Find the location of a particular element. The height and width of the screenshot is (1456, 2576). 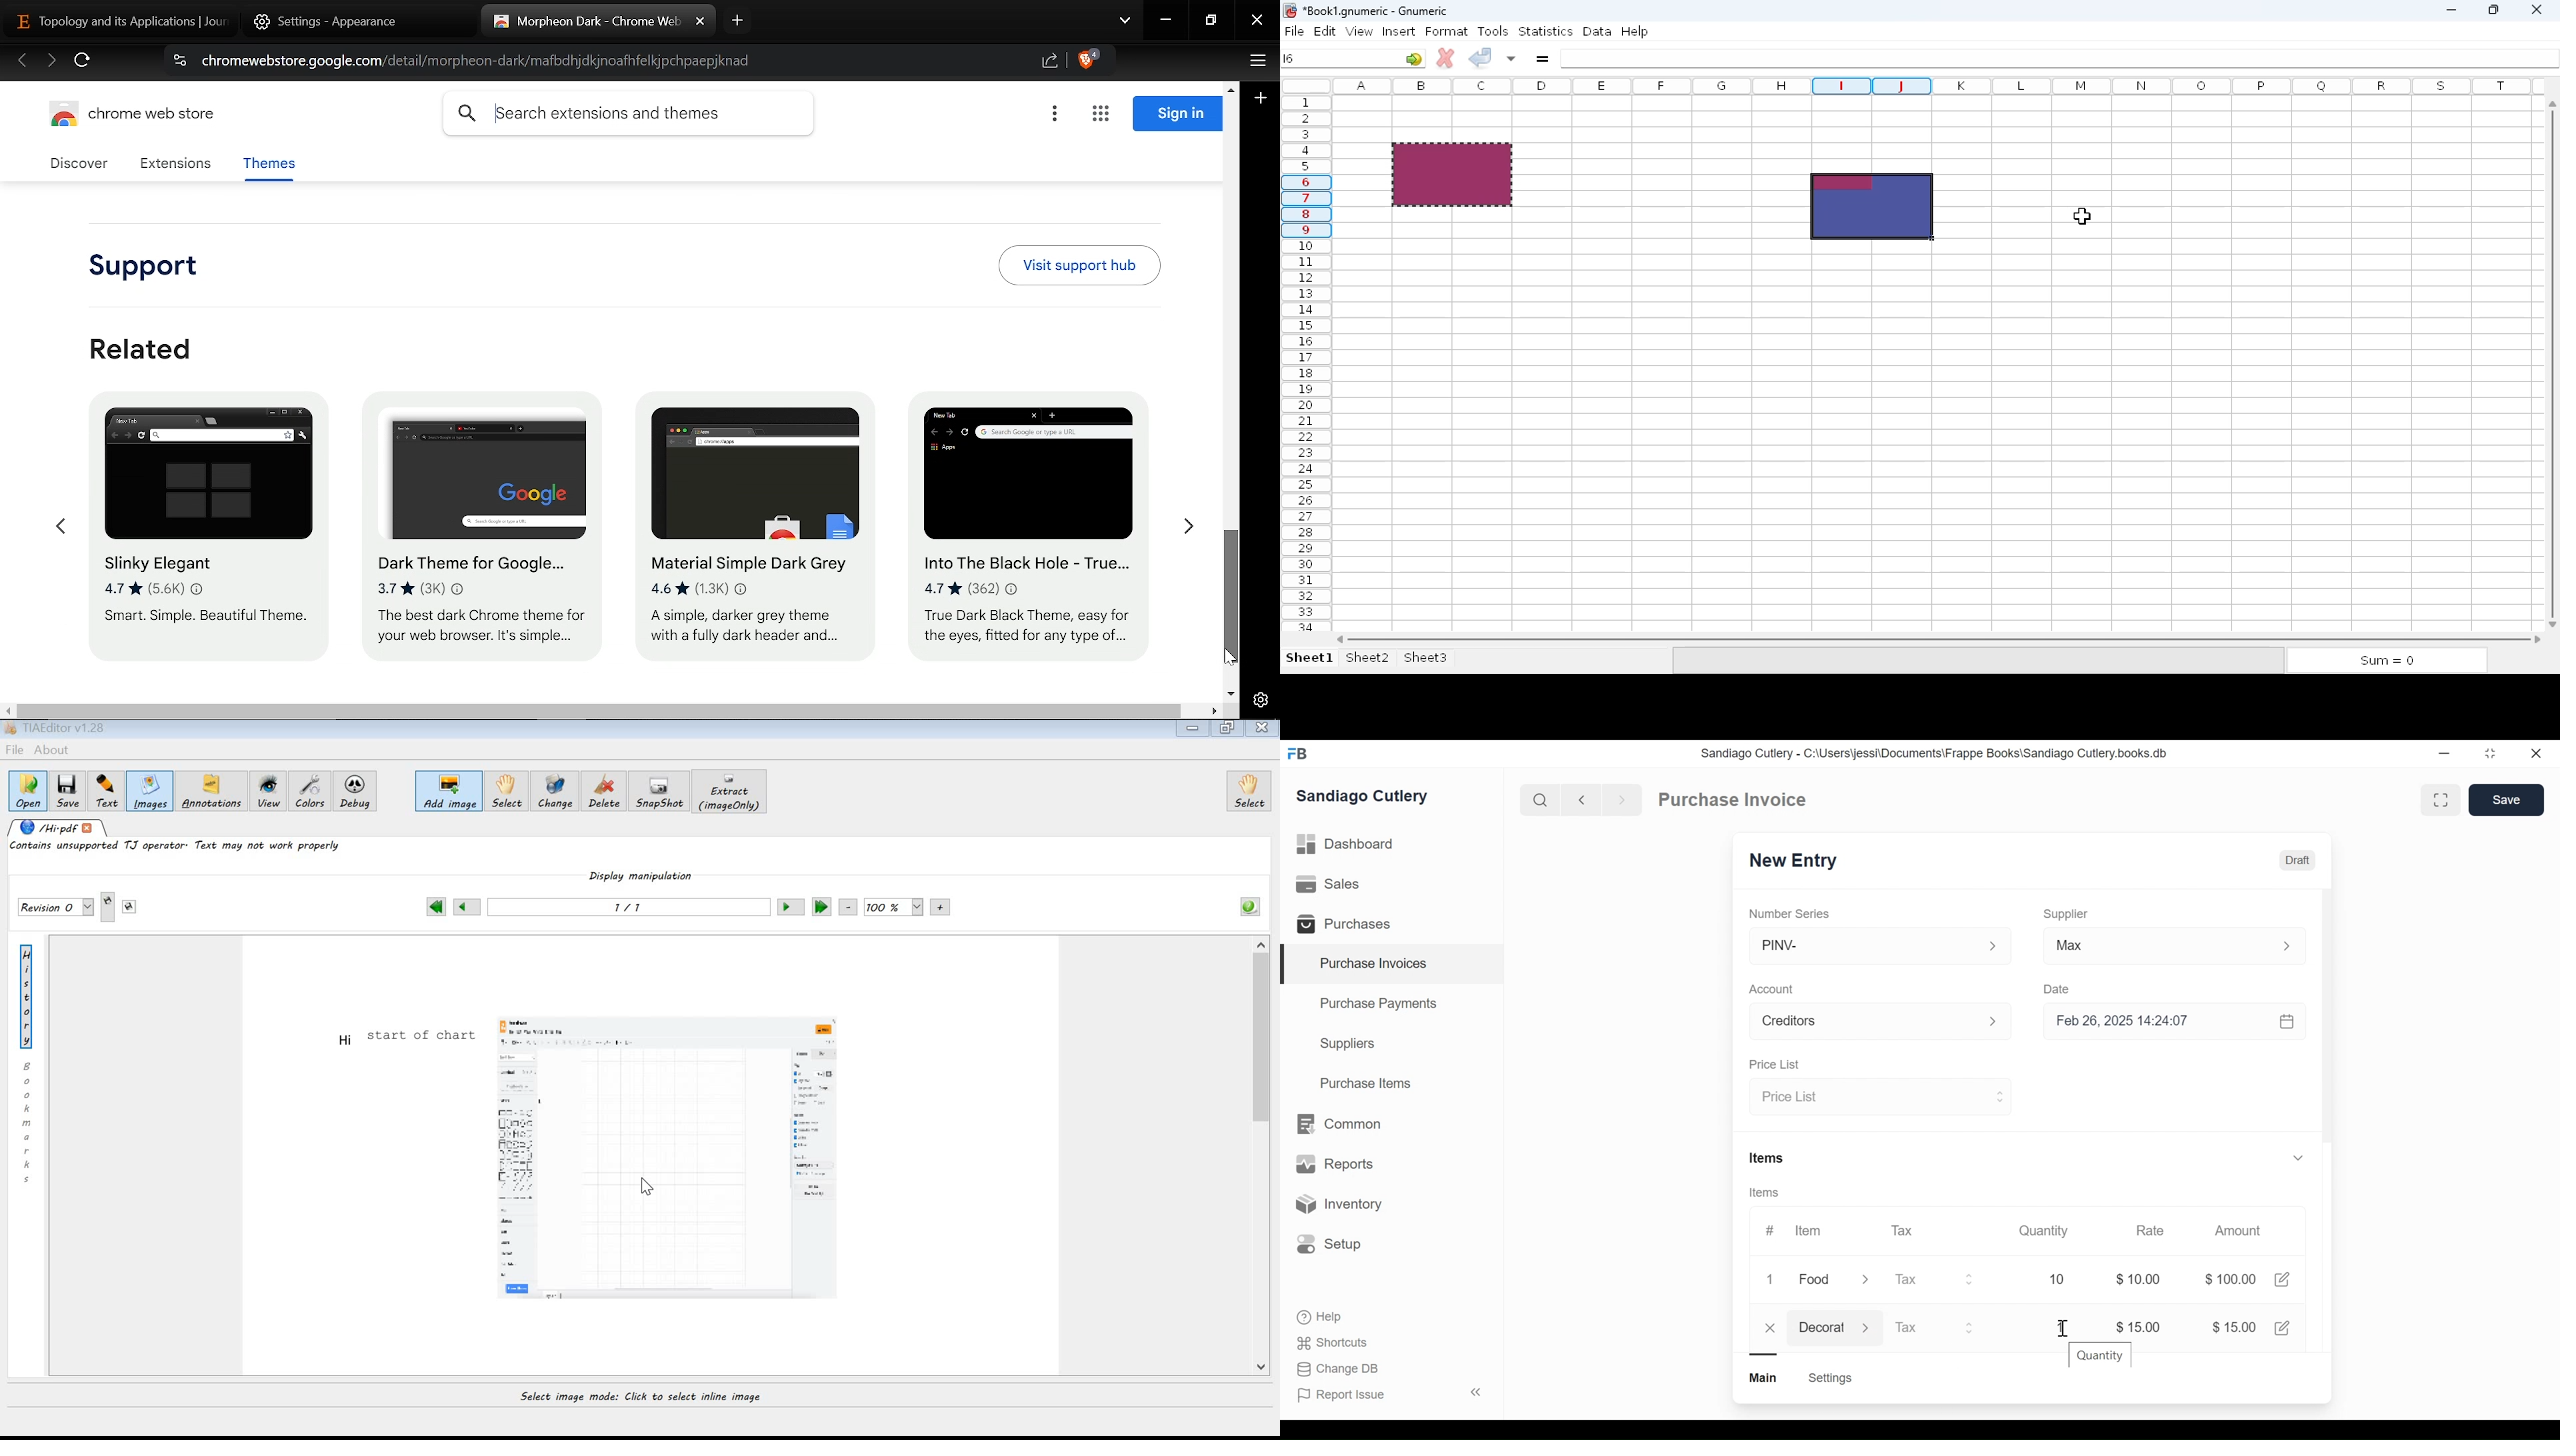

accept change is located at coordinates (1481, 57).